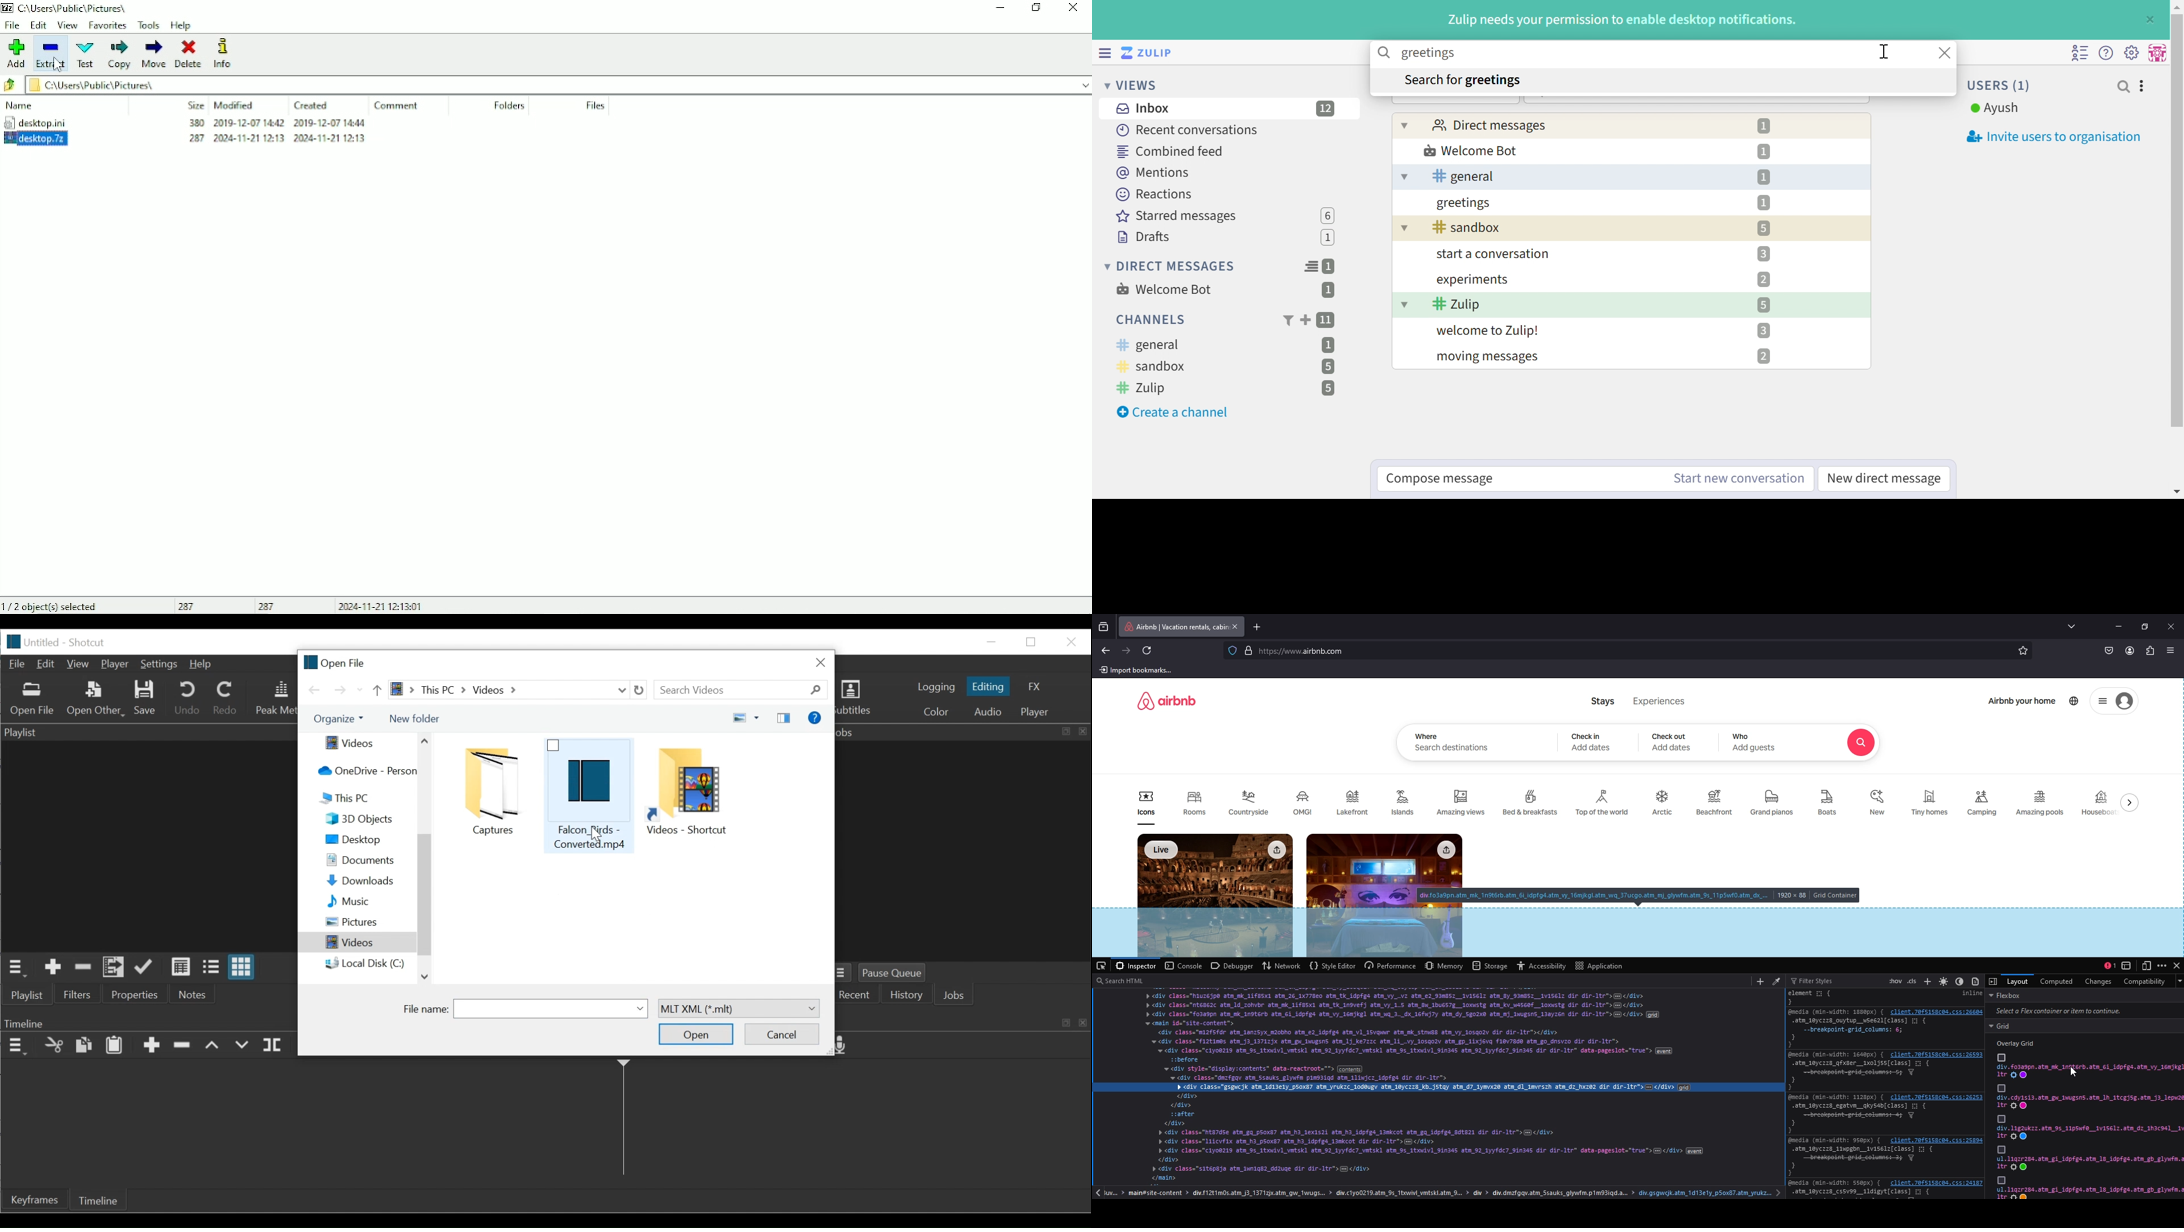 Image resolution: width=2184 pixels, height=1232 pixels. Describe the element at coordinates (53, 139) in the screenshot. I see `desktop.7z` at that location.